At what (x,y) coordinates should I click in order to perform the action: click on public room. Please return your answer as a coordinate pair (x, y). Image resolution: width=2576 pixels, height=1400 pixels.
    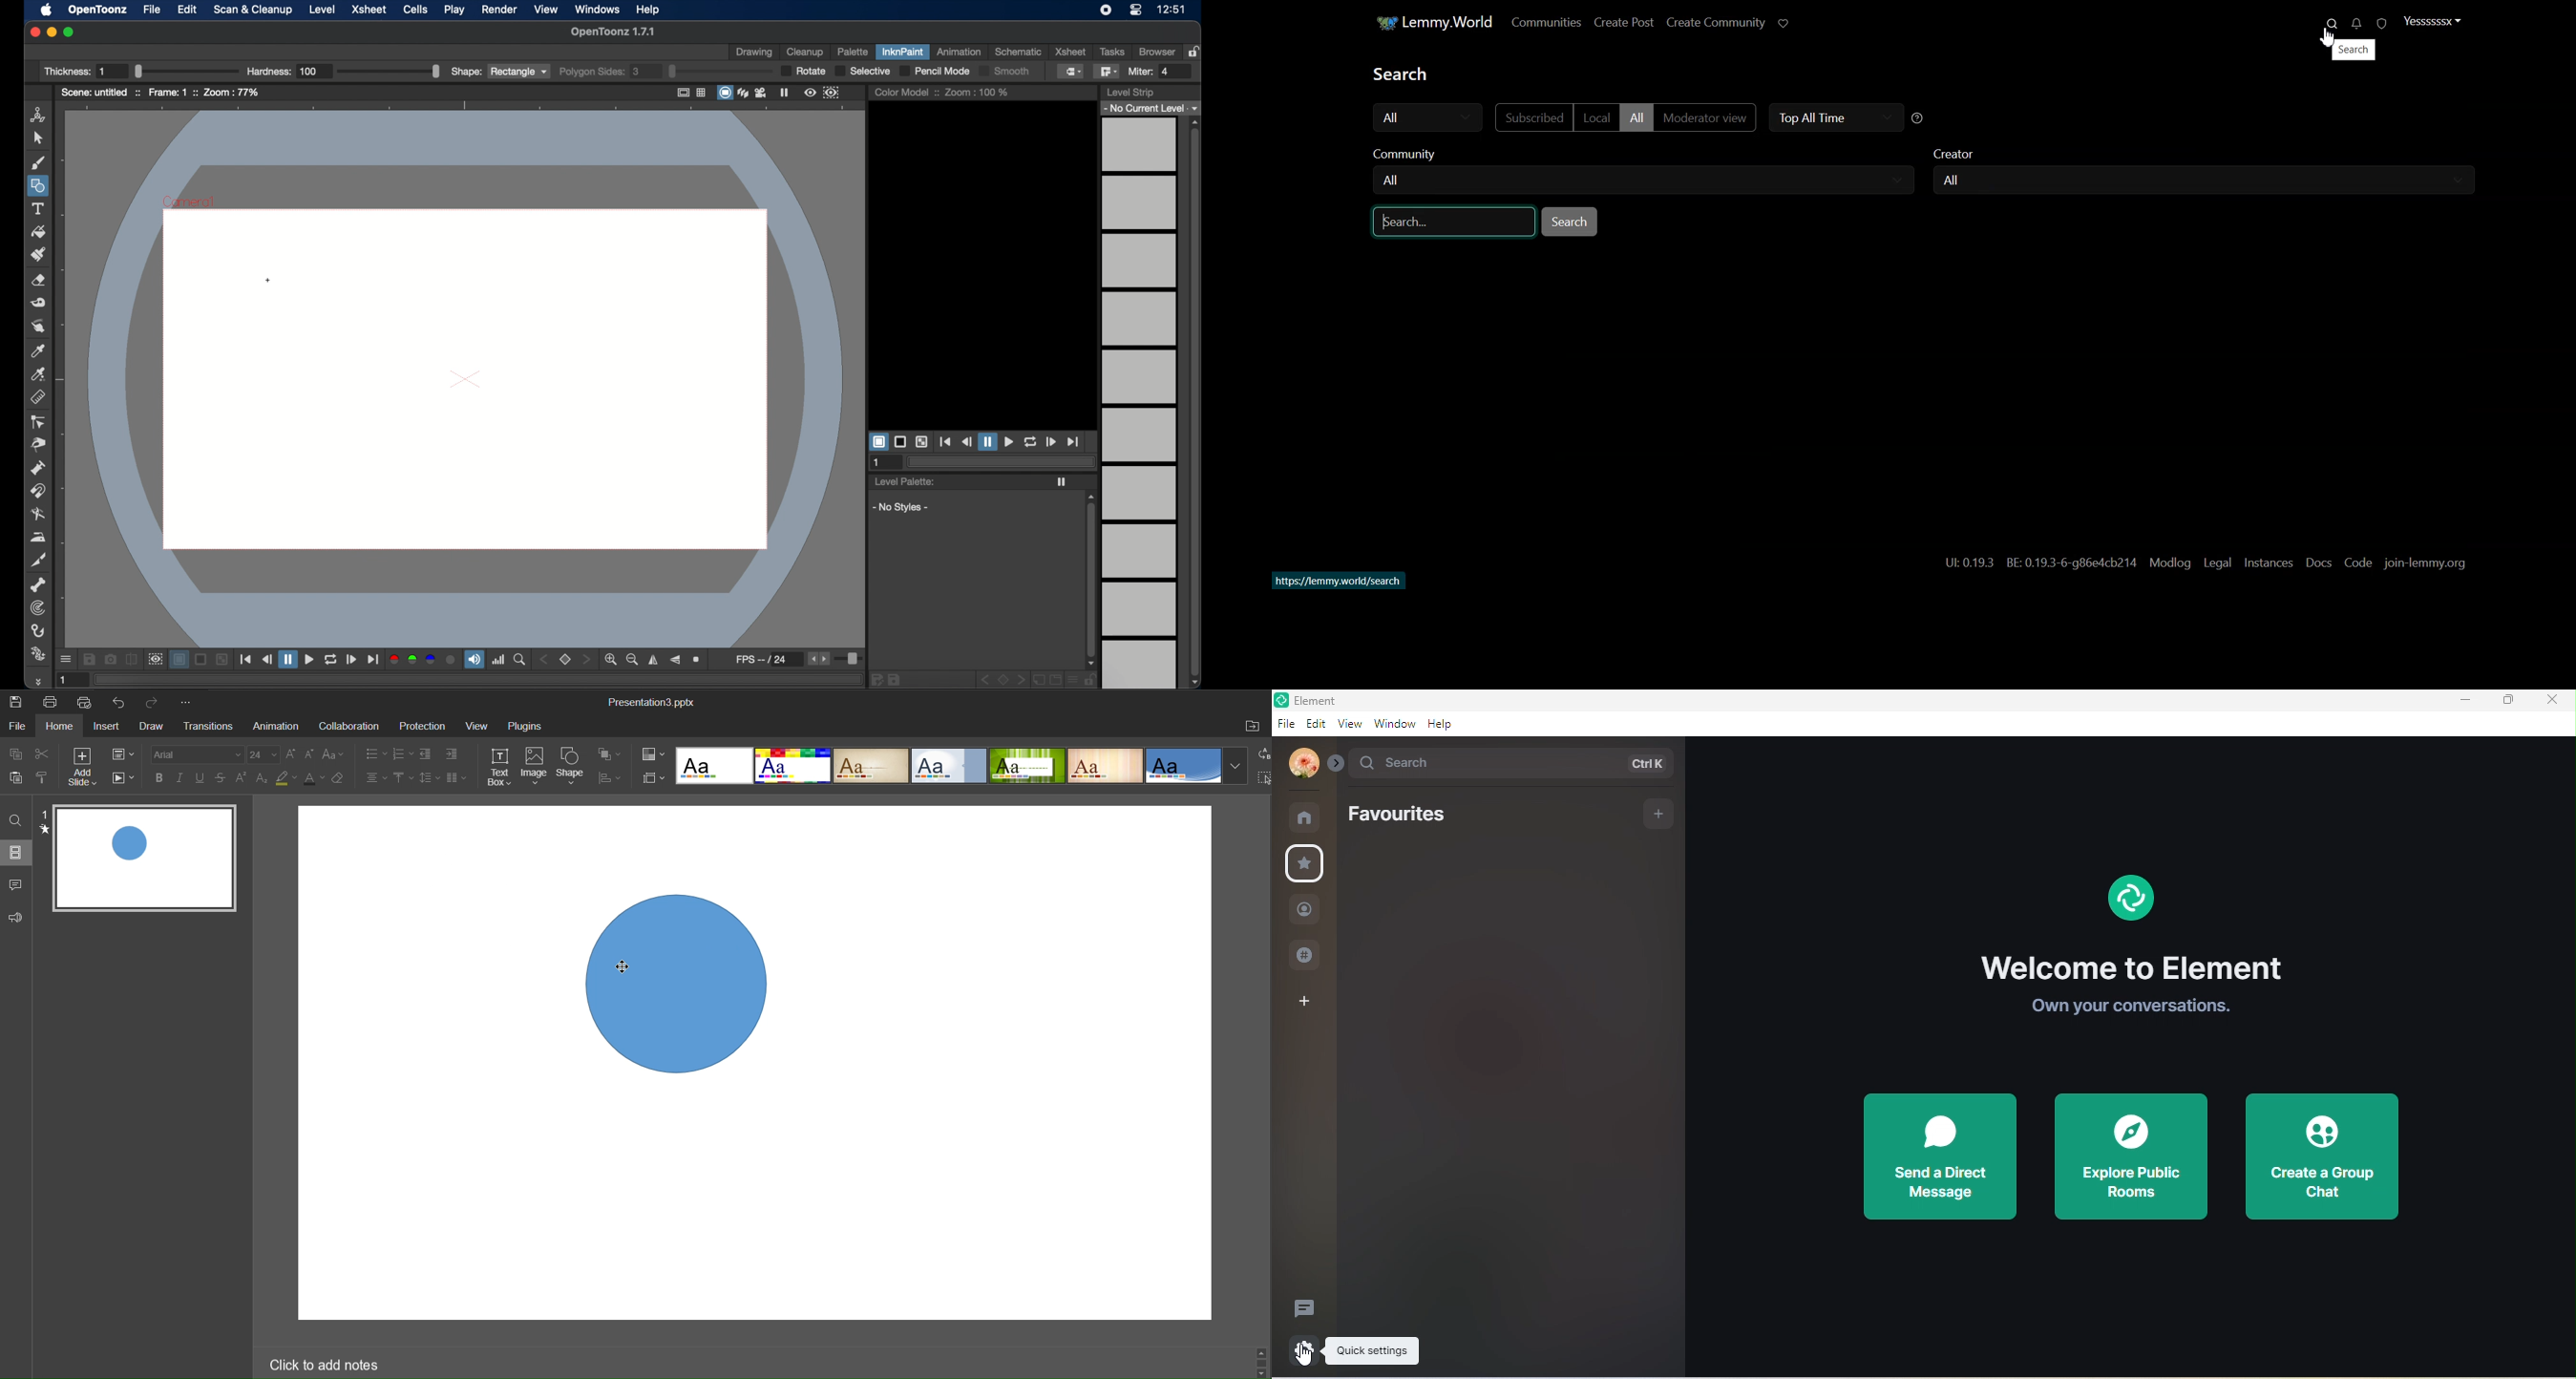
    Looking at the image, I should click on (1306, 957).